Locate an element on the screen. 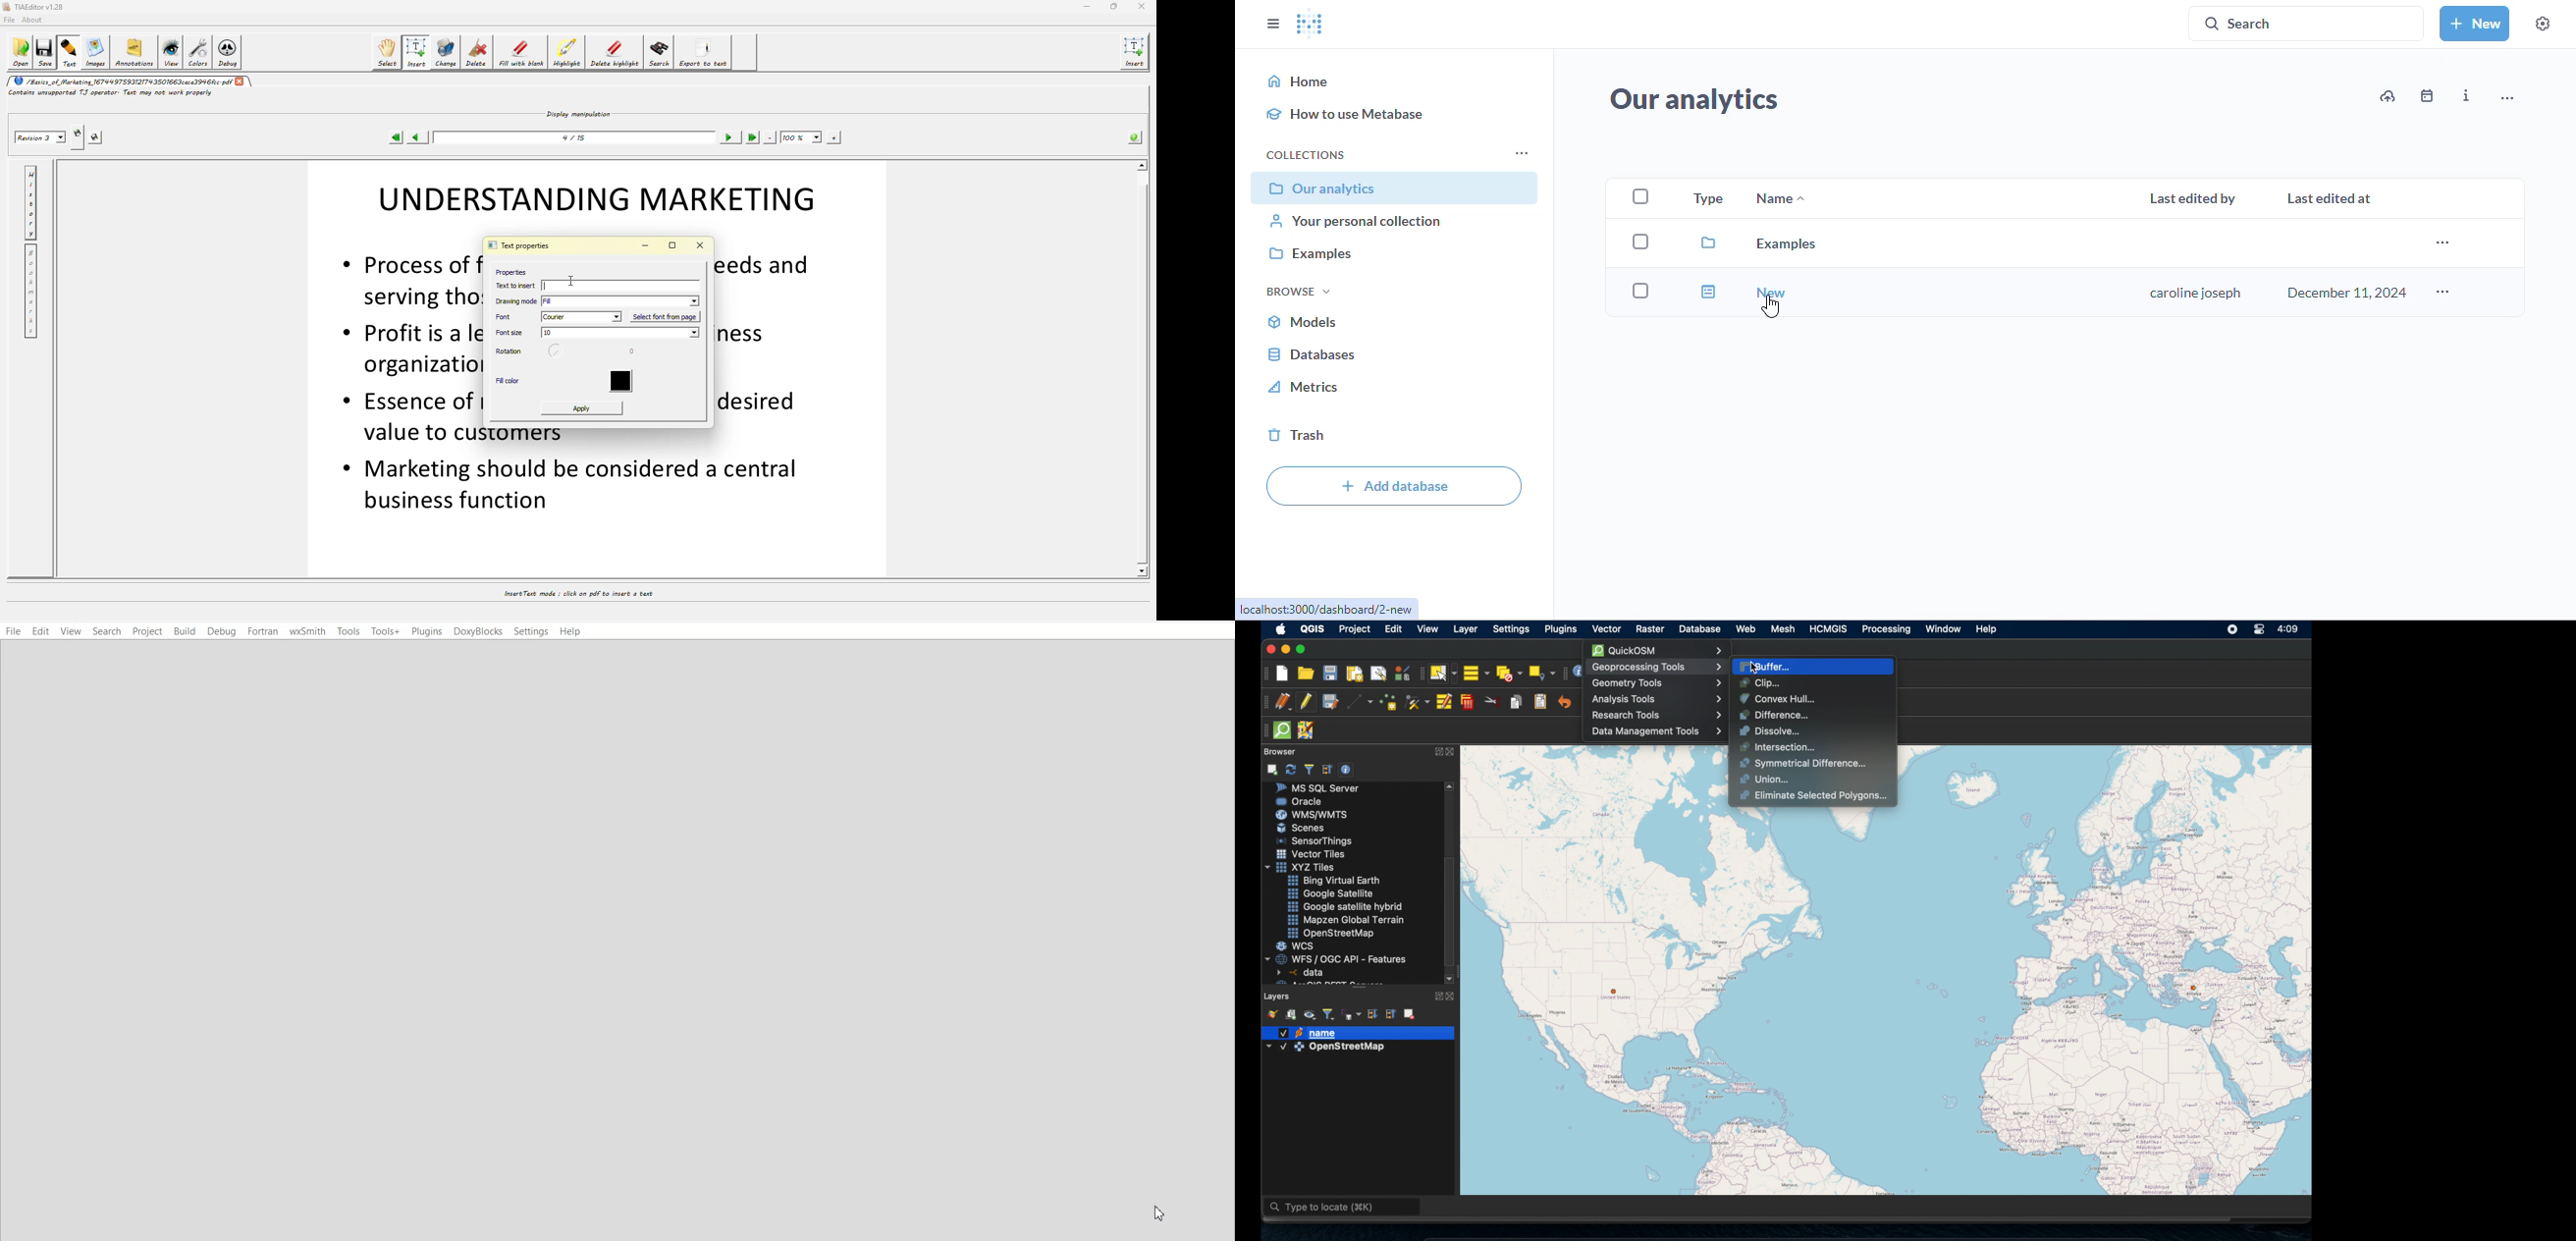  Project is located at coordinates (147, 631).